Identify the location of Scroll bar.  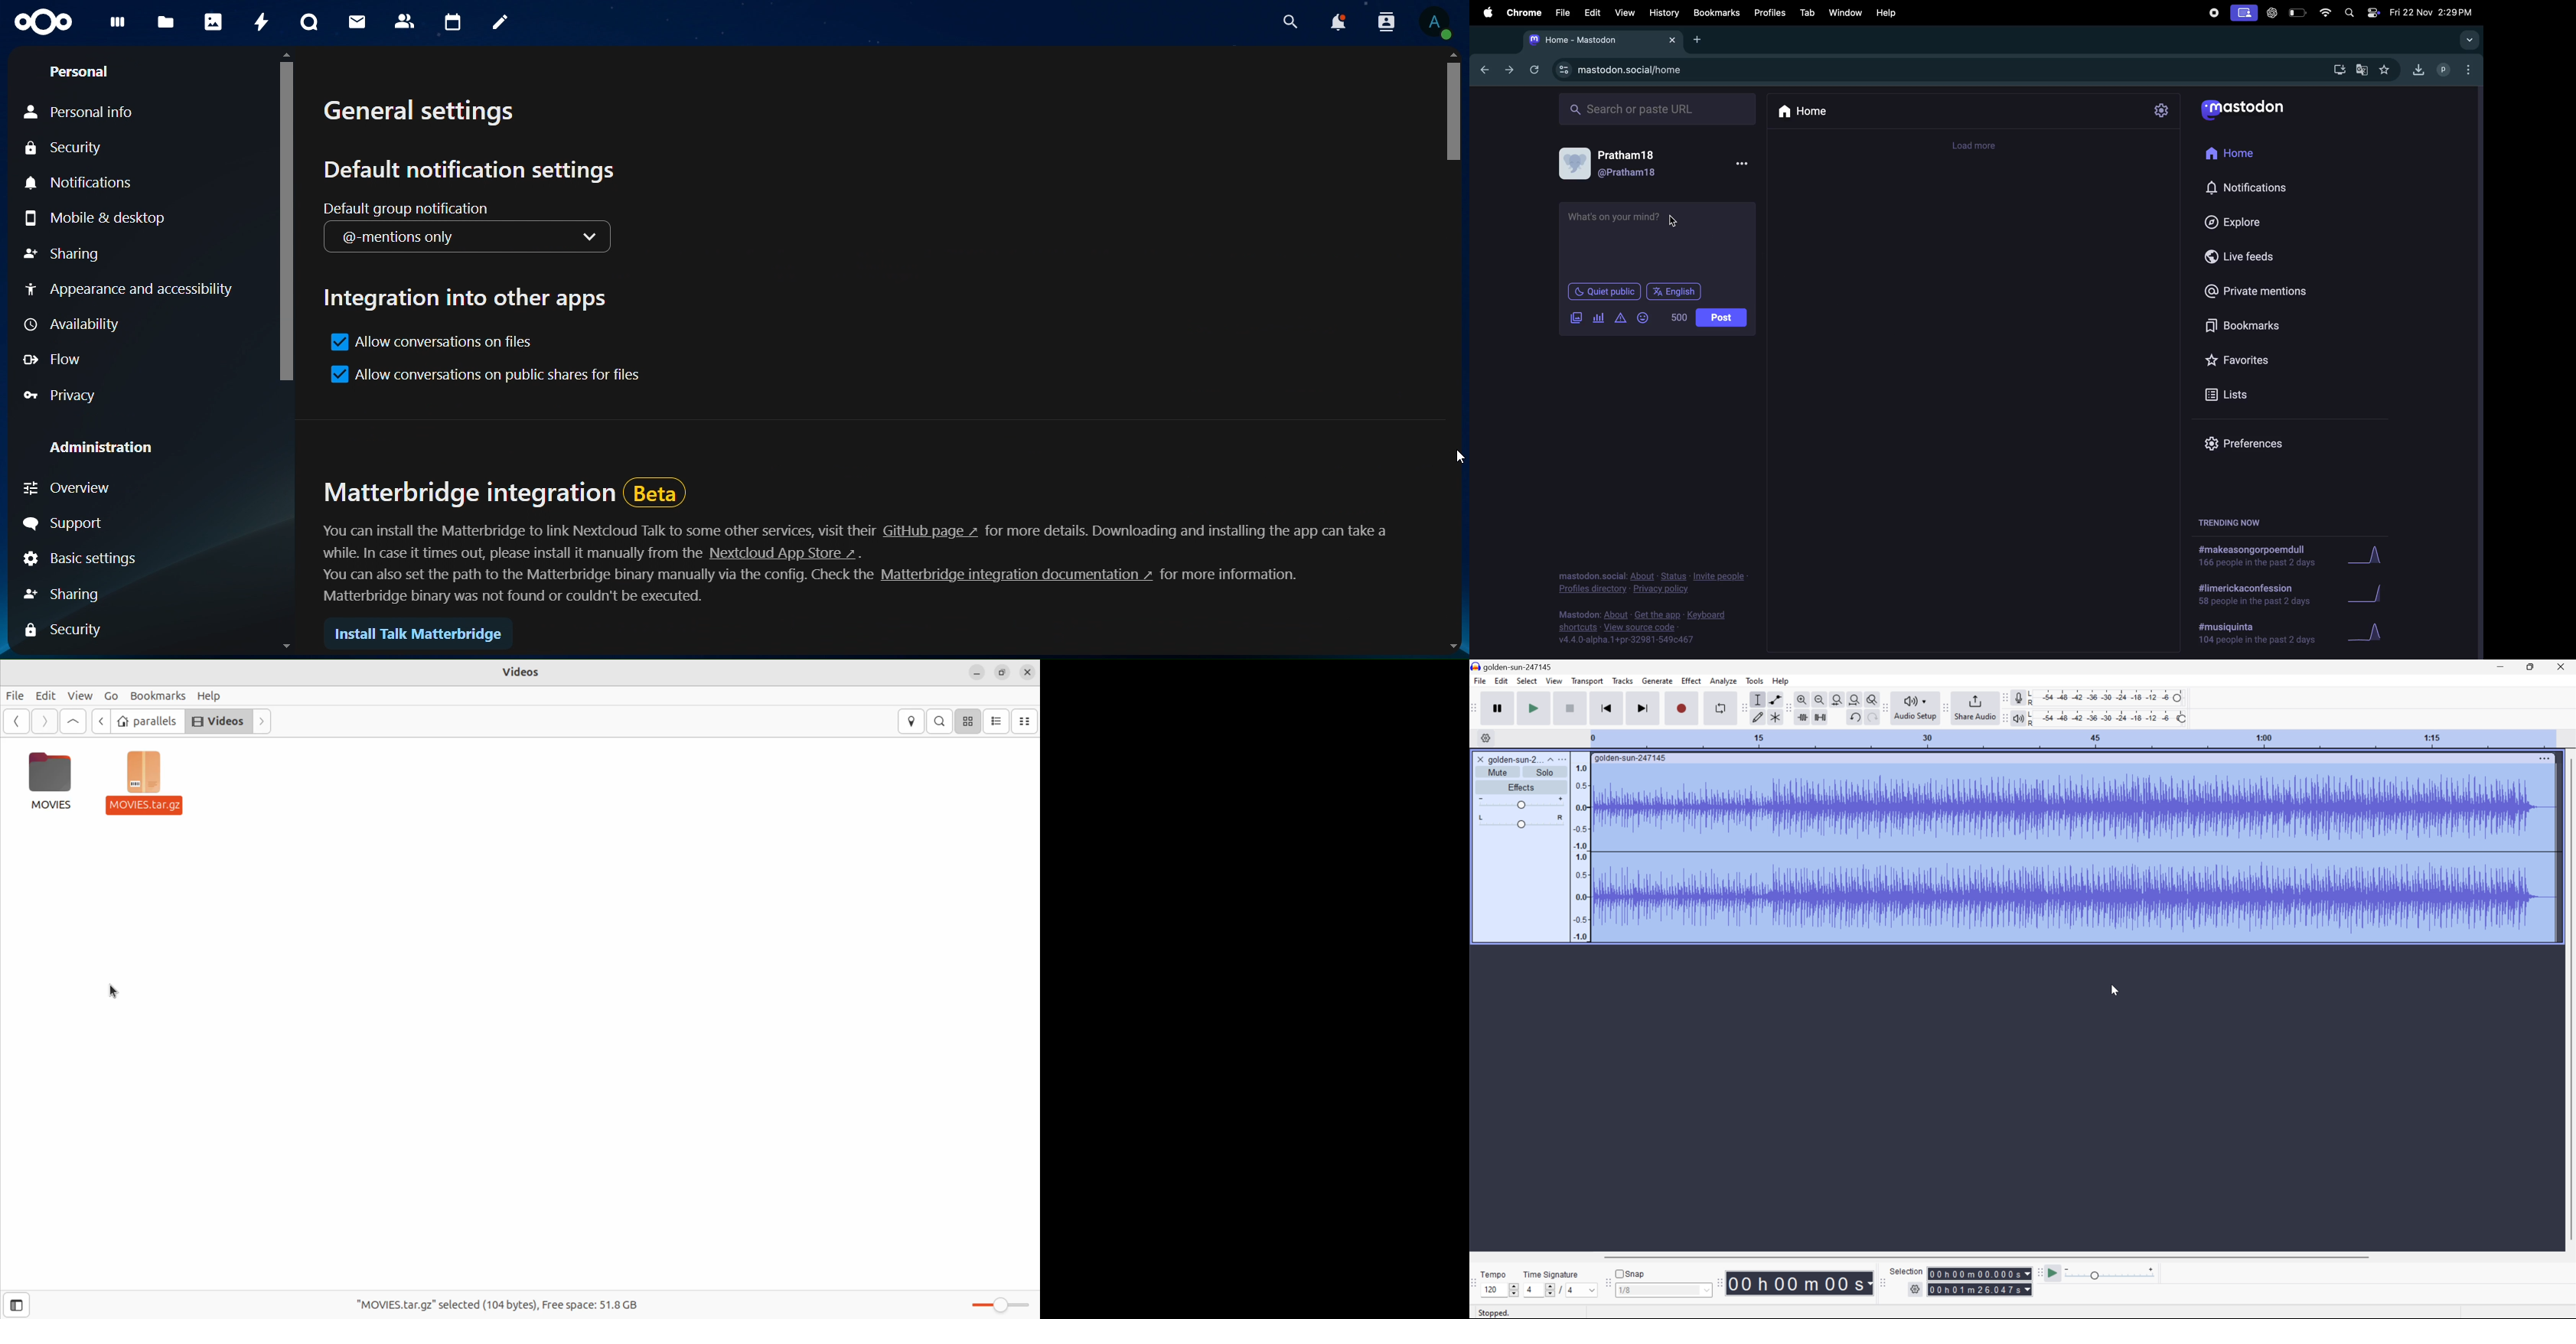
(1991, 1256).